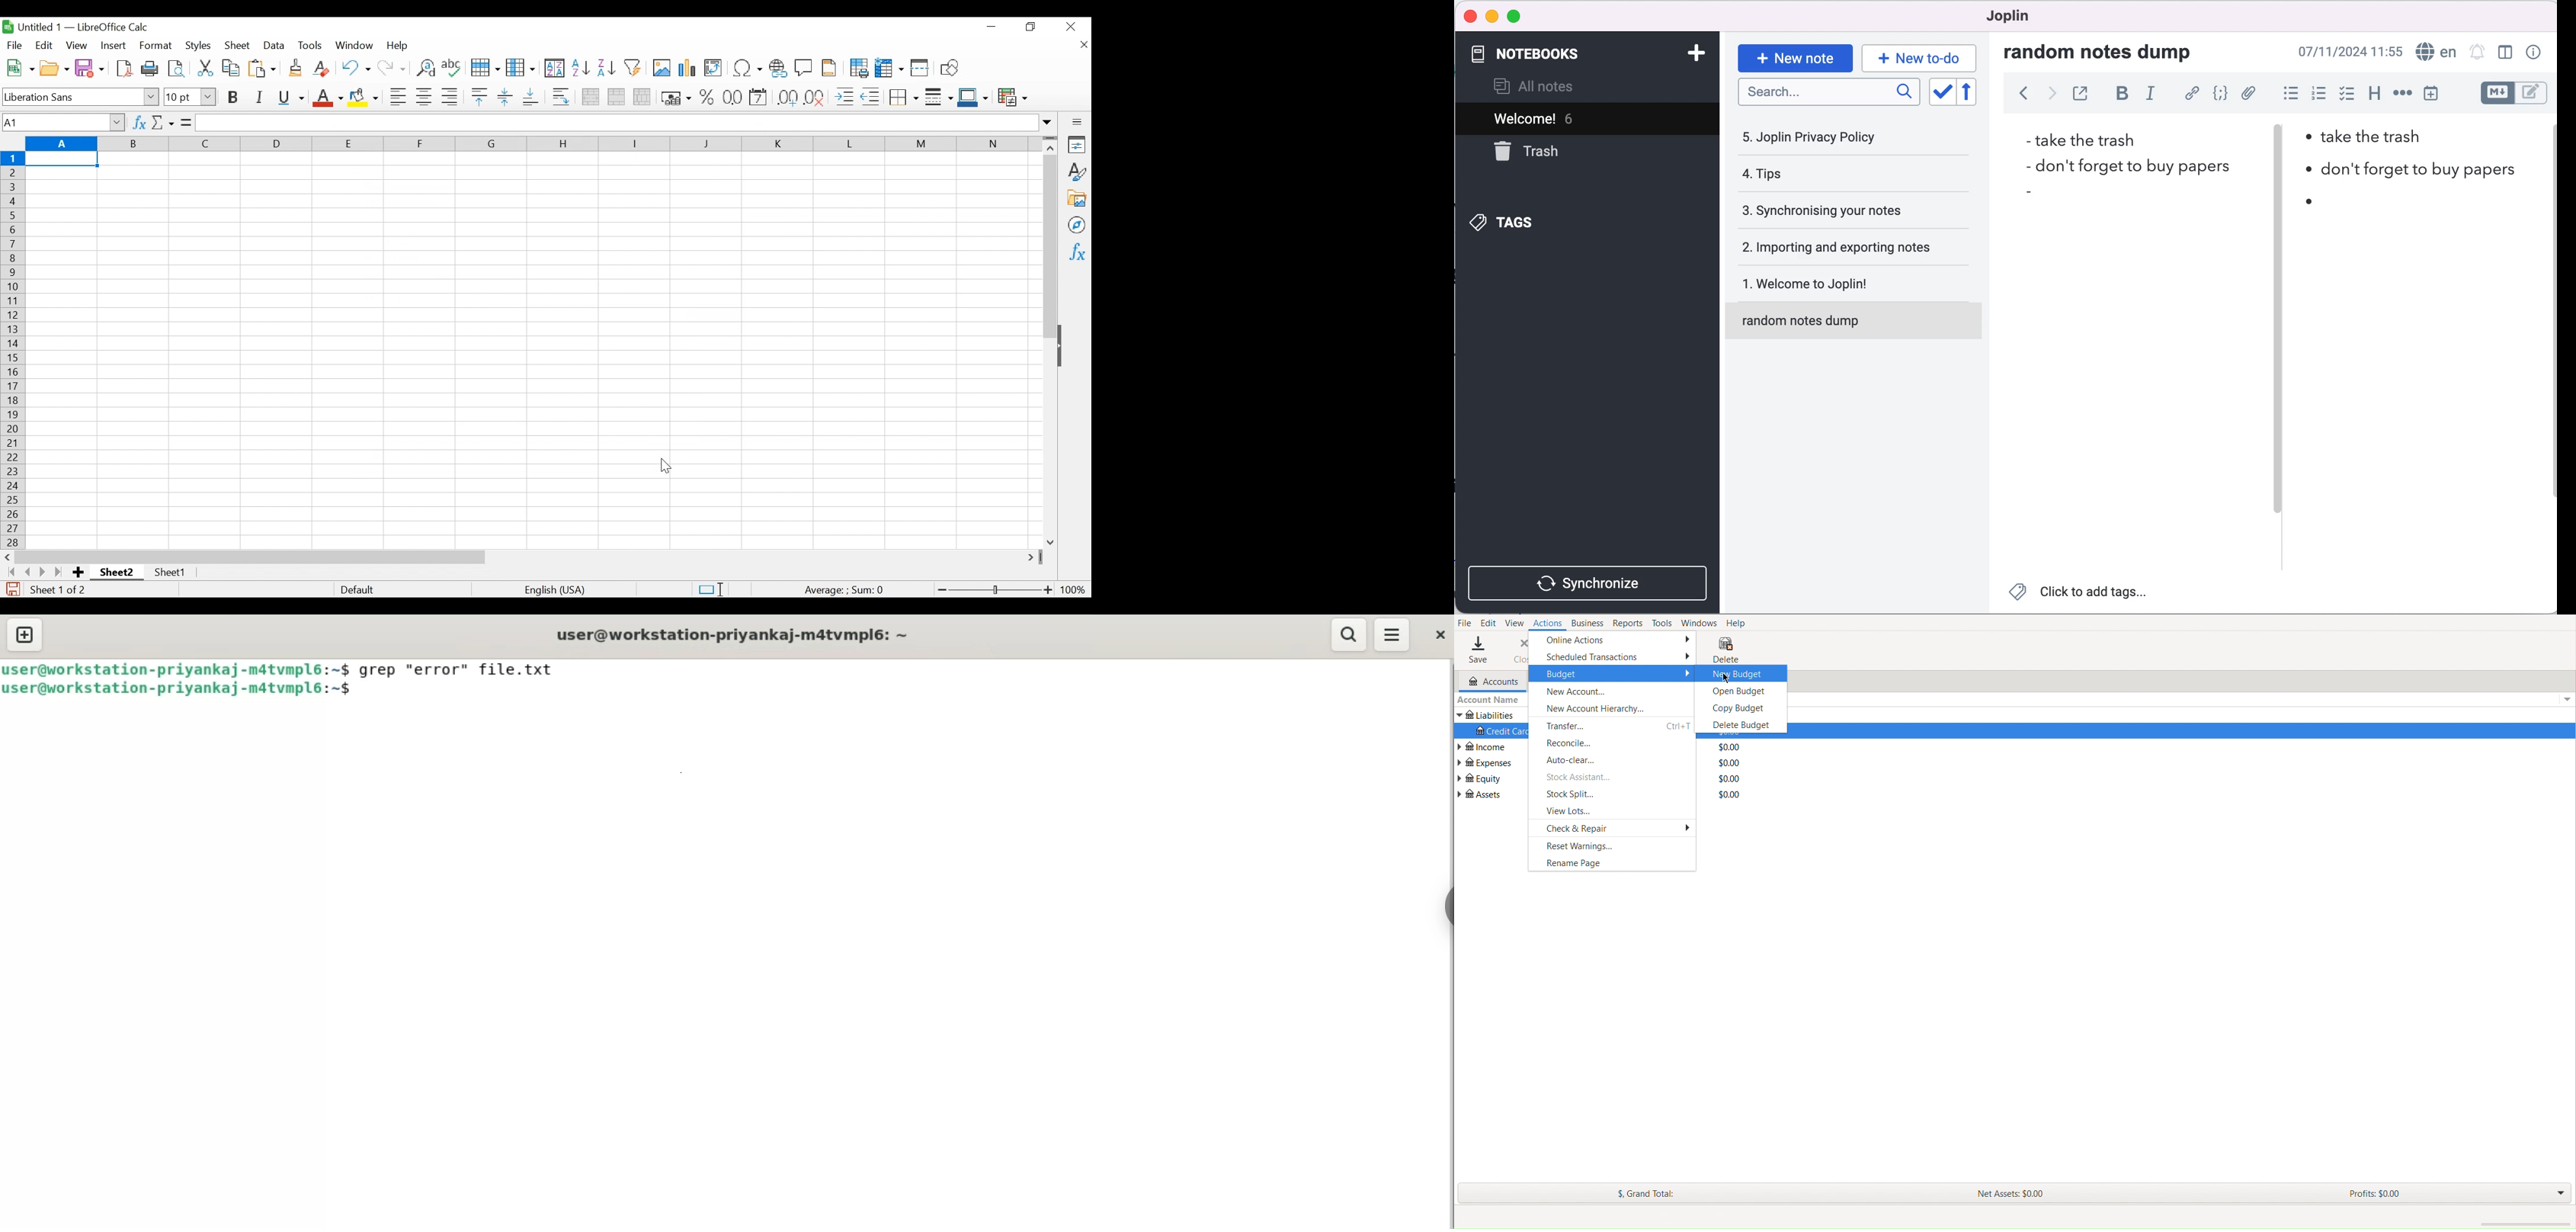  Describe the element at coordinates (311, 46) in the screenshot. I see `Tools` at that location.